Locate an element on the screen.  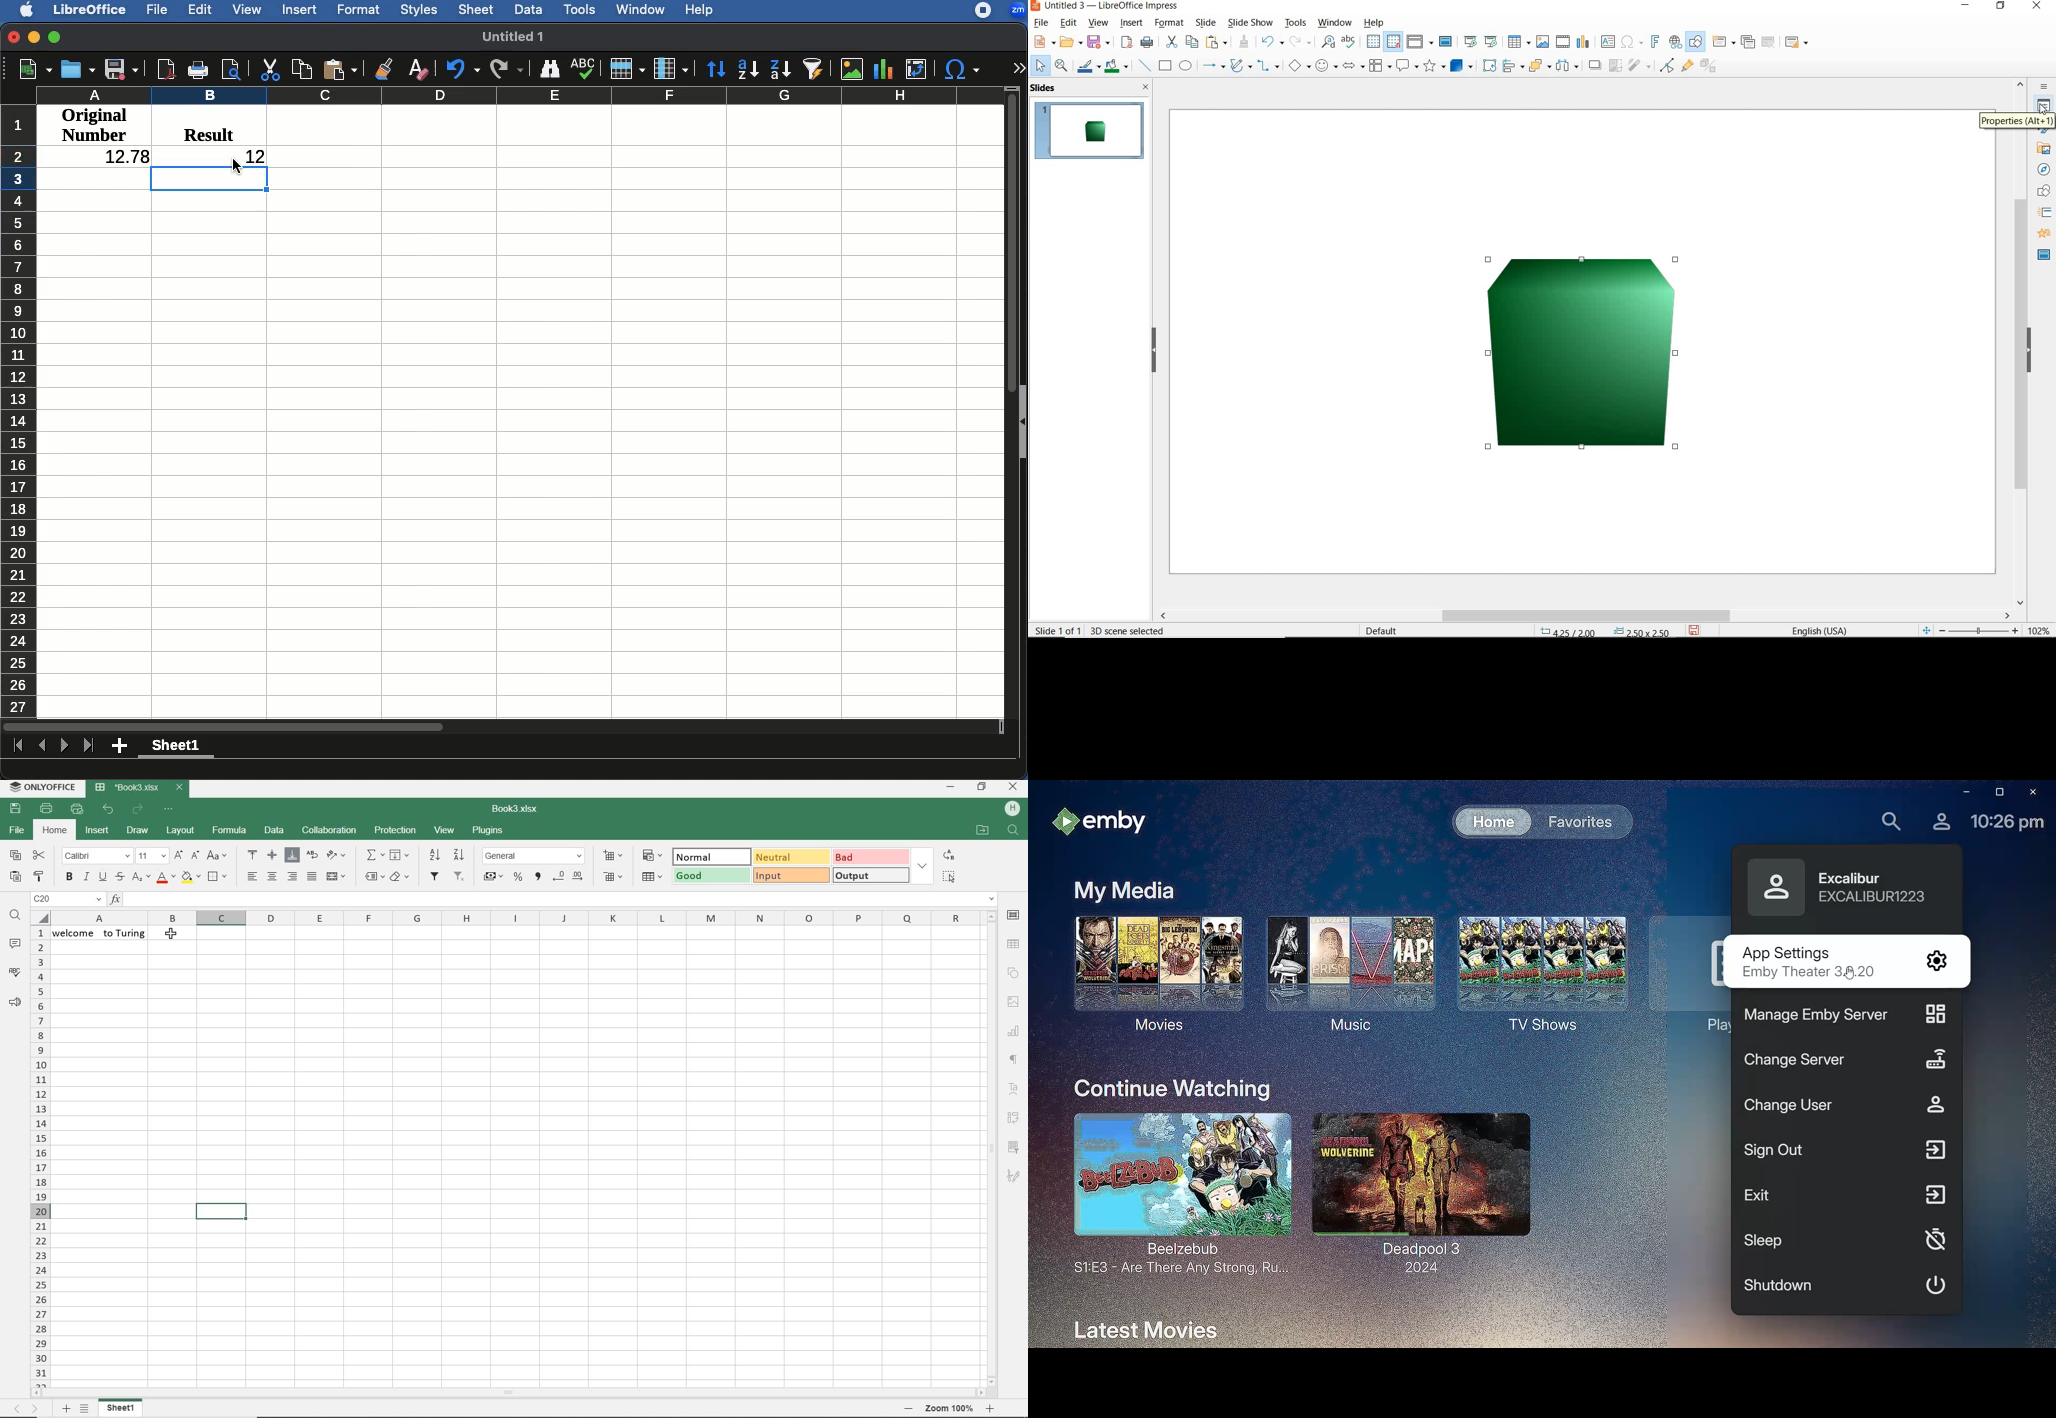
Change Server is located at coordinates (1846, 1062).